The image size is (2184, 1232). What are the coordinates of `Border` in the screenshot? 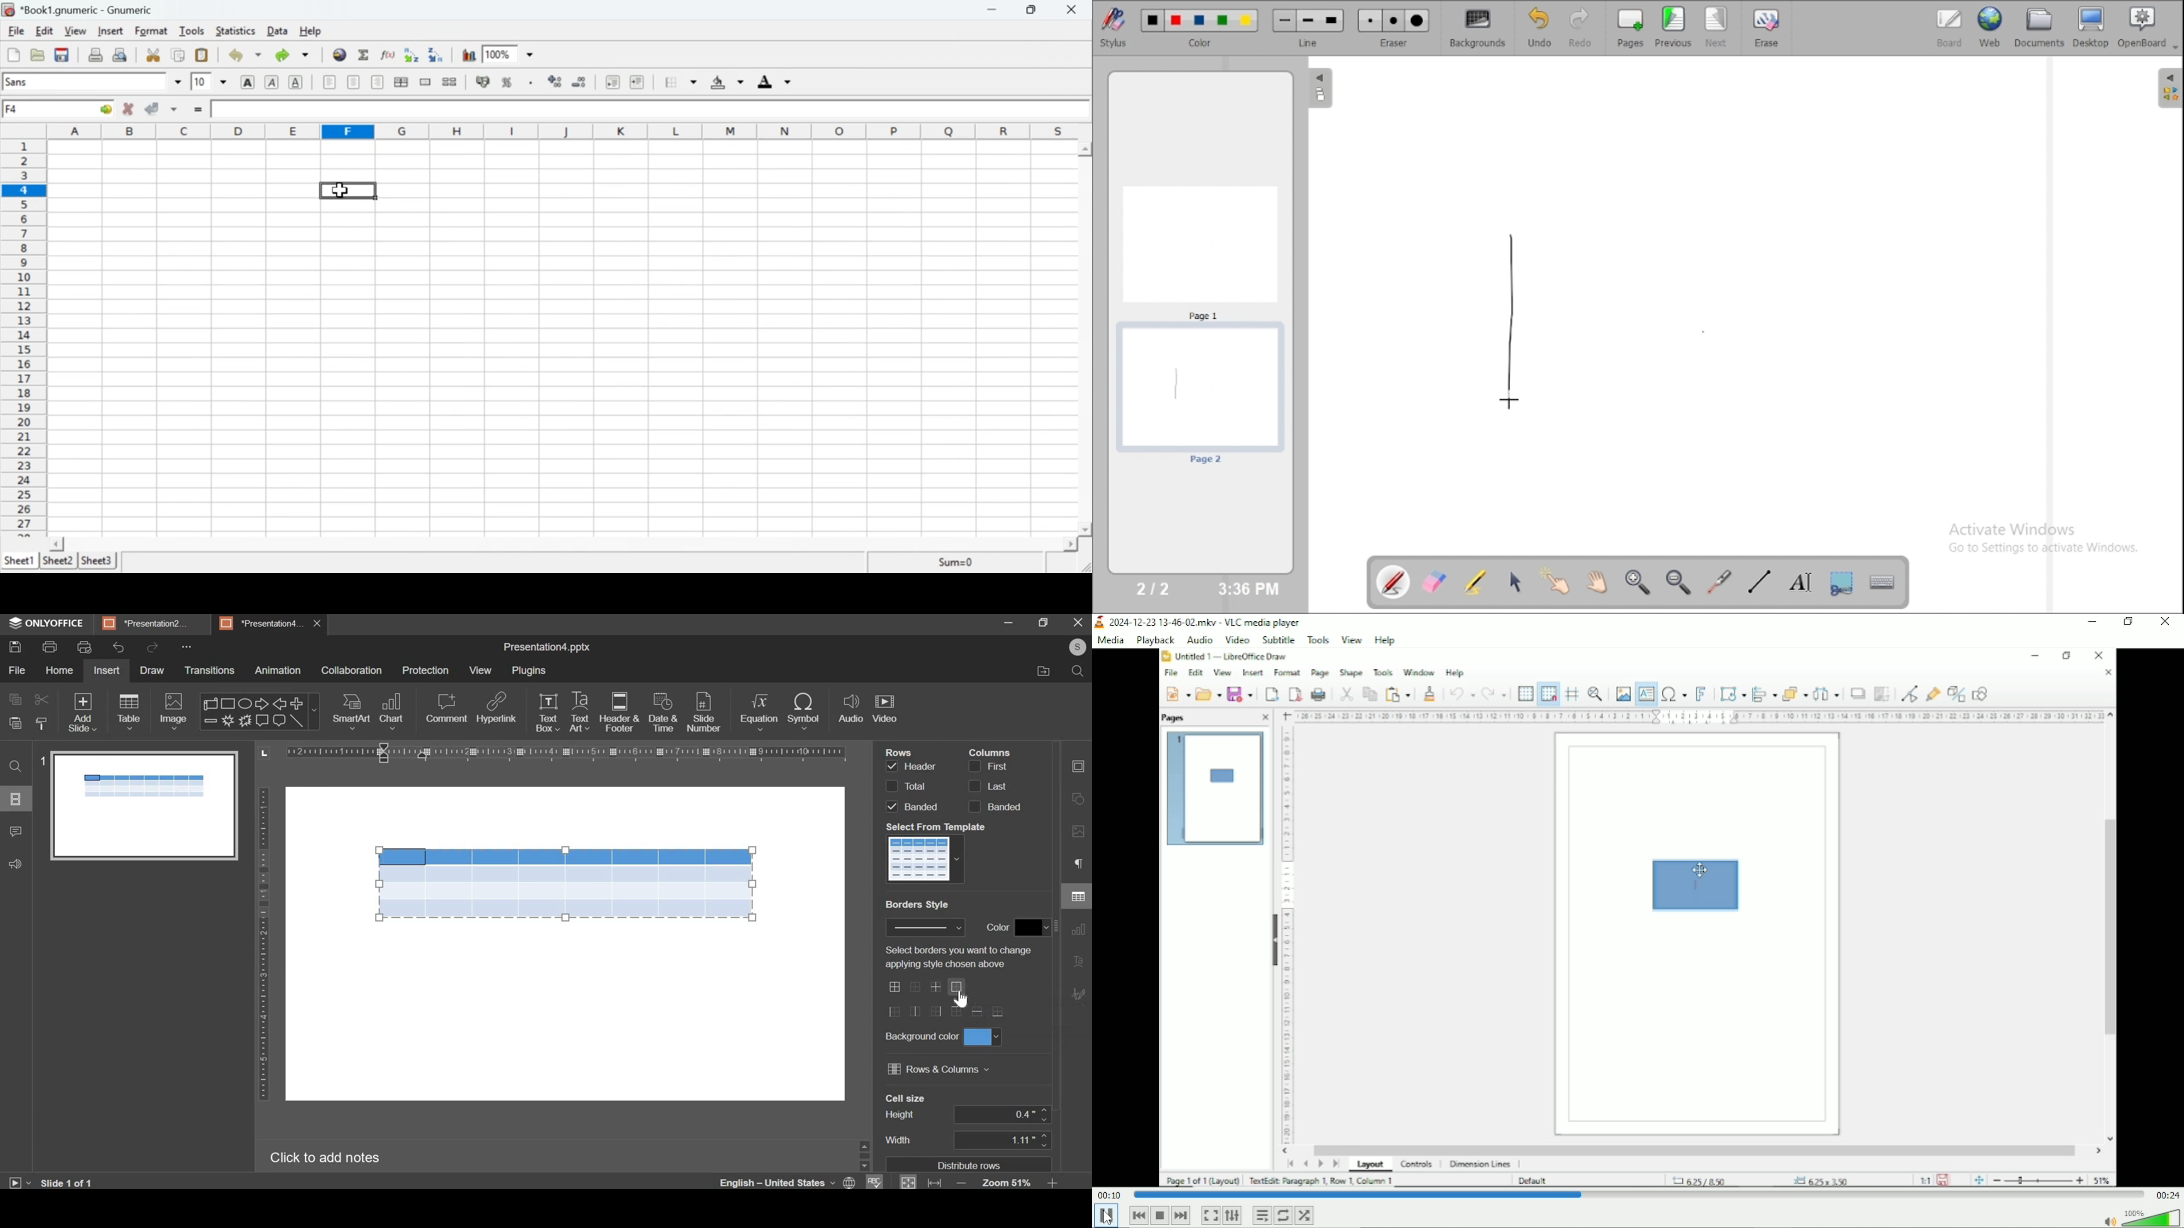 It's located at (674, 81).